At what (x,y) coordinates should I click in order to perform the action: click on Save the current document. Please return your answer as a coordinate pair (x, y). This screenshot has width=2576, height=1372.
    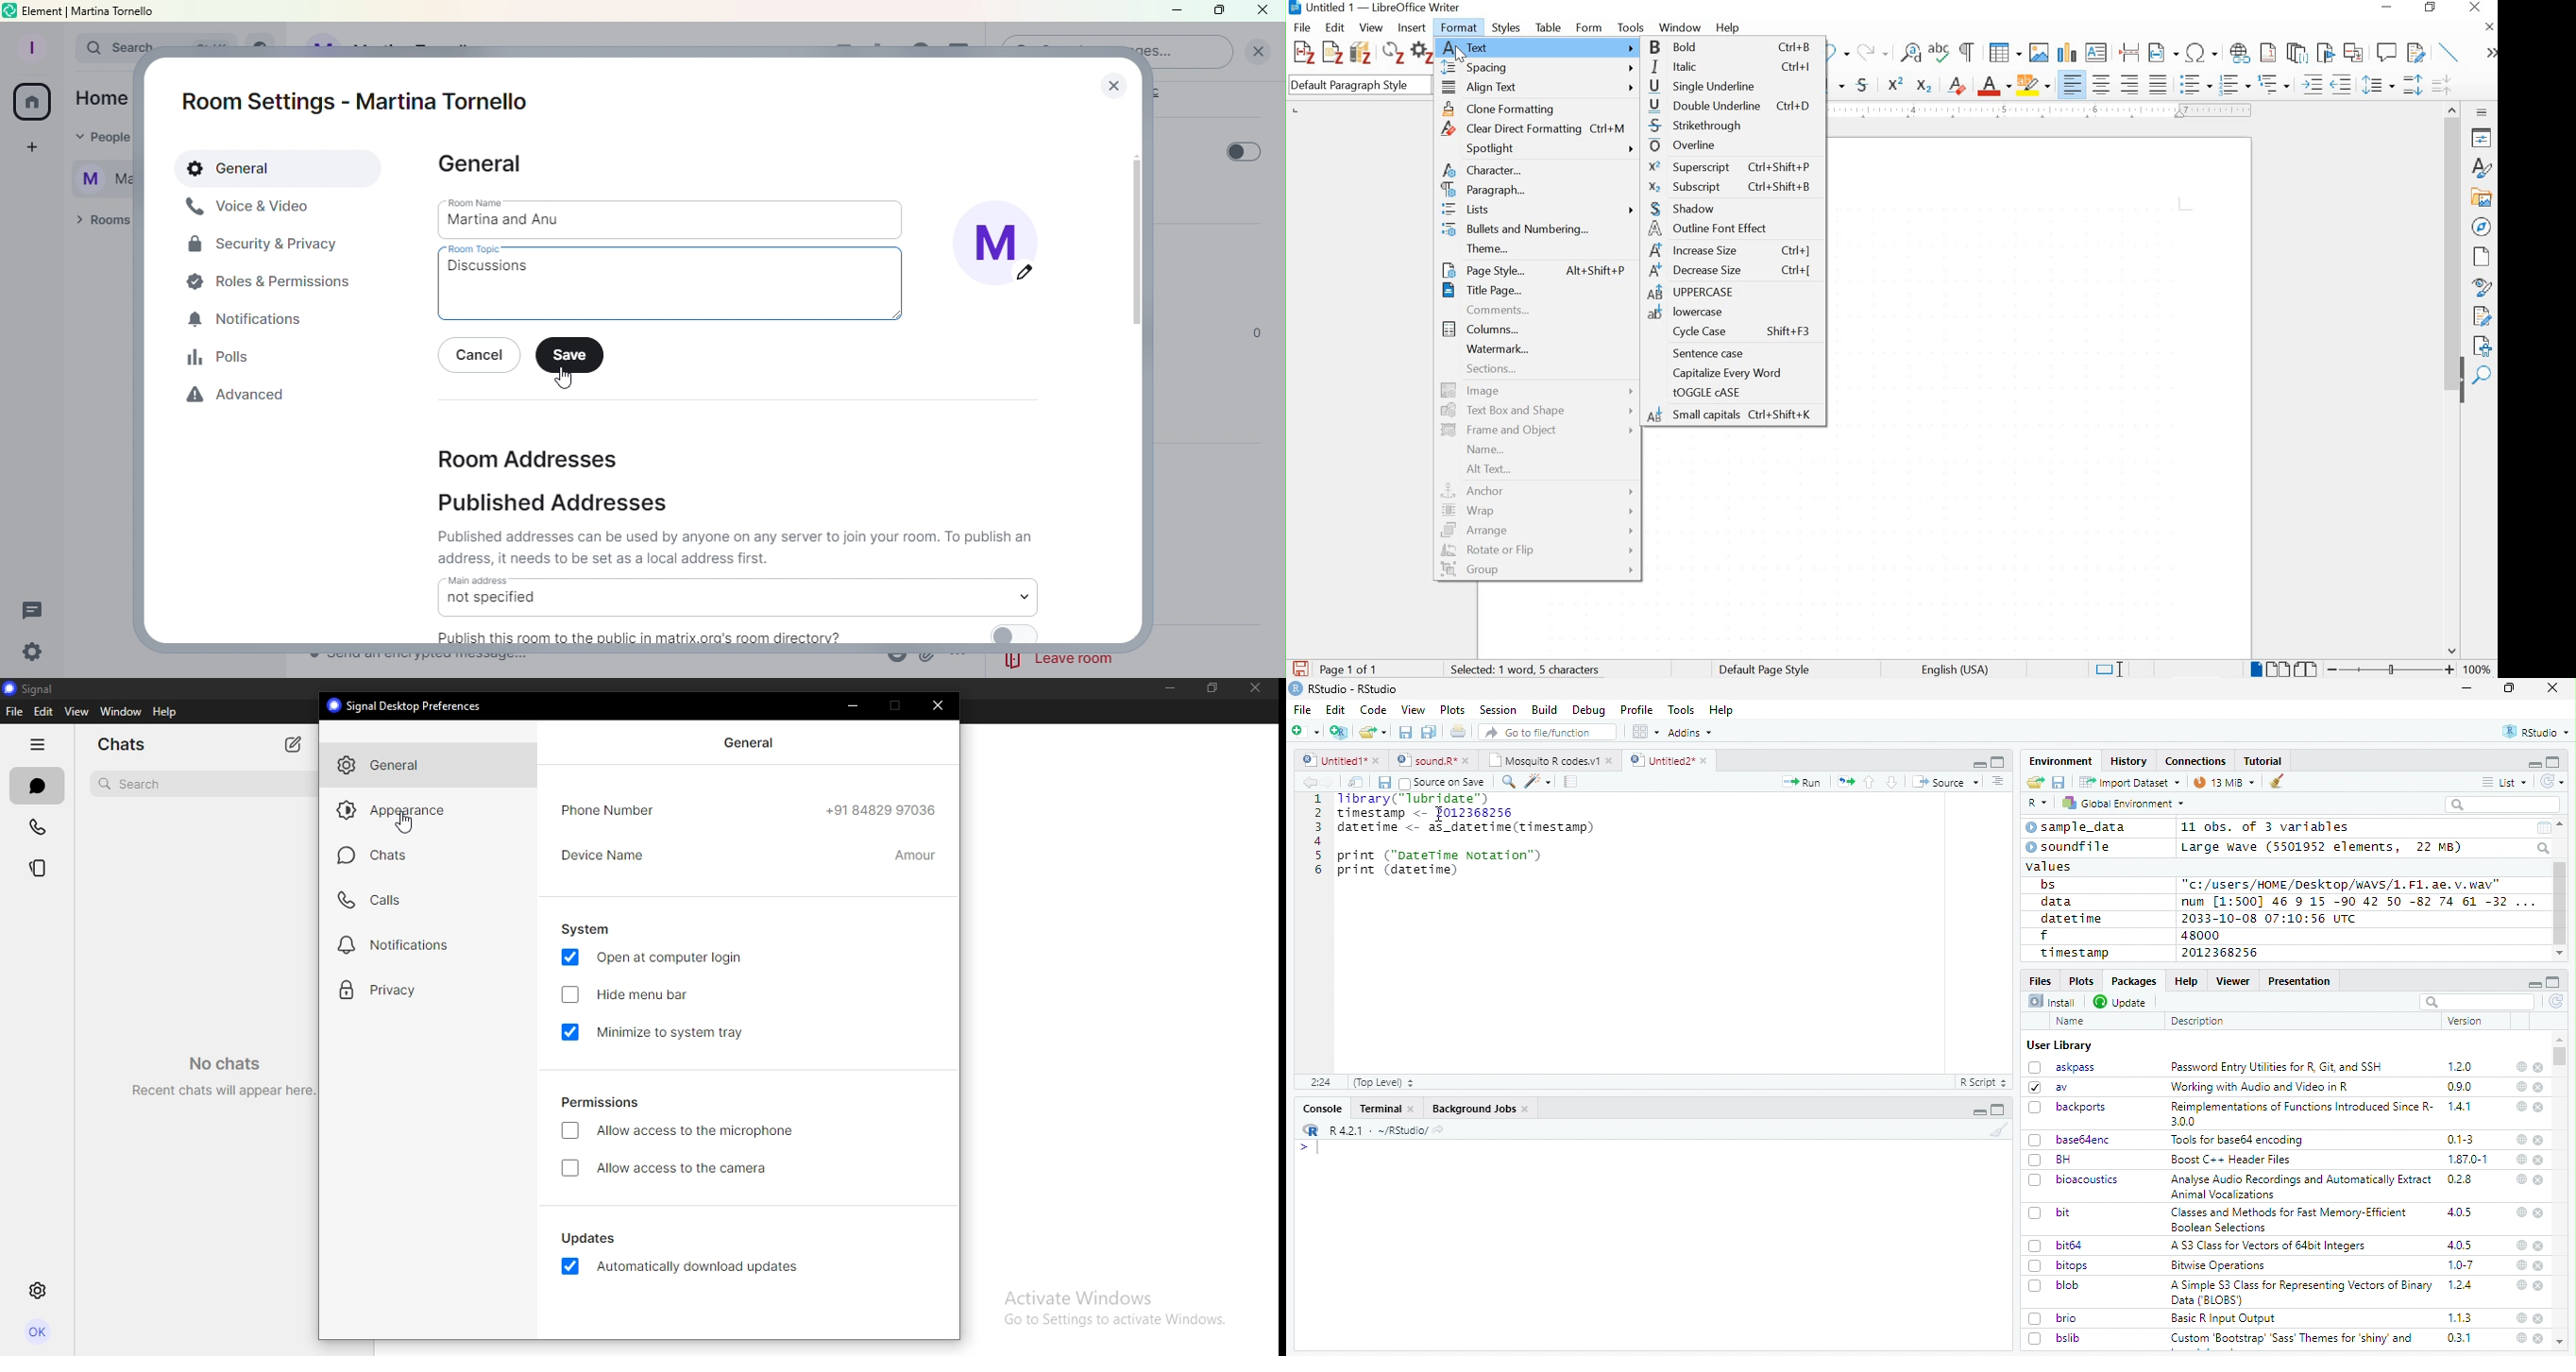
    Looking at the image, I should click on (1406, 733).